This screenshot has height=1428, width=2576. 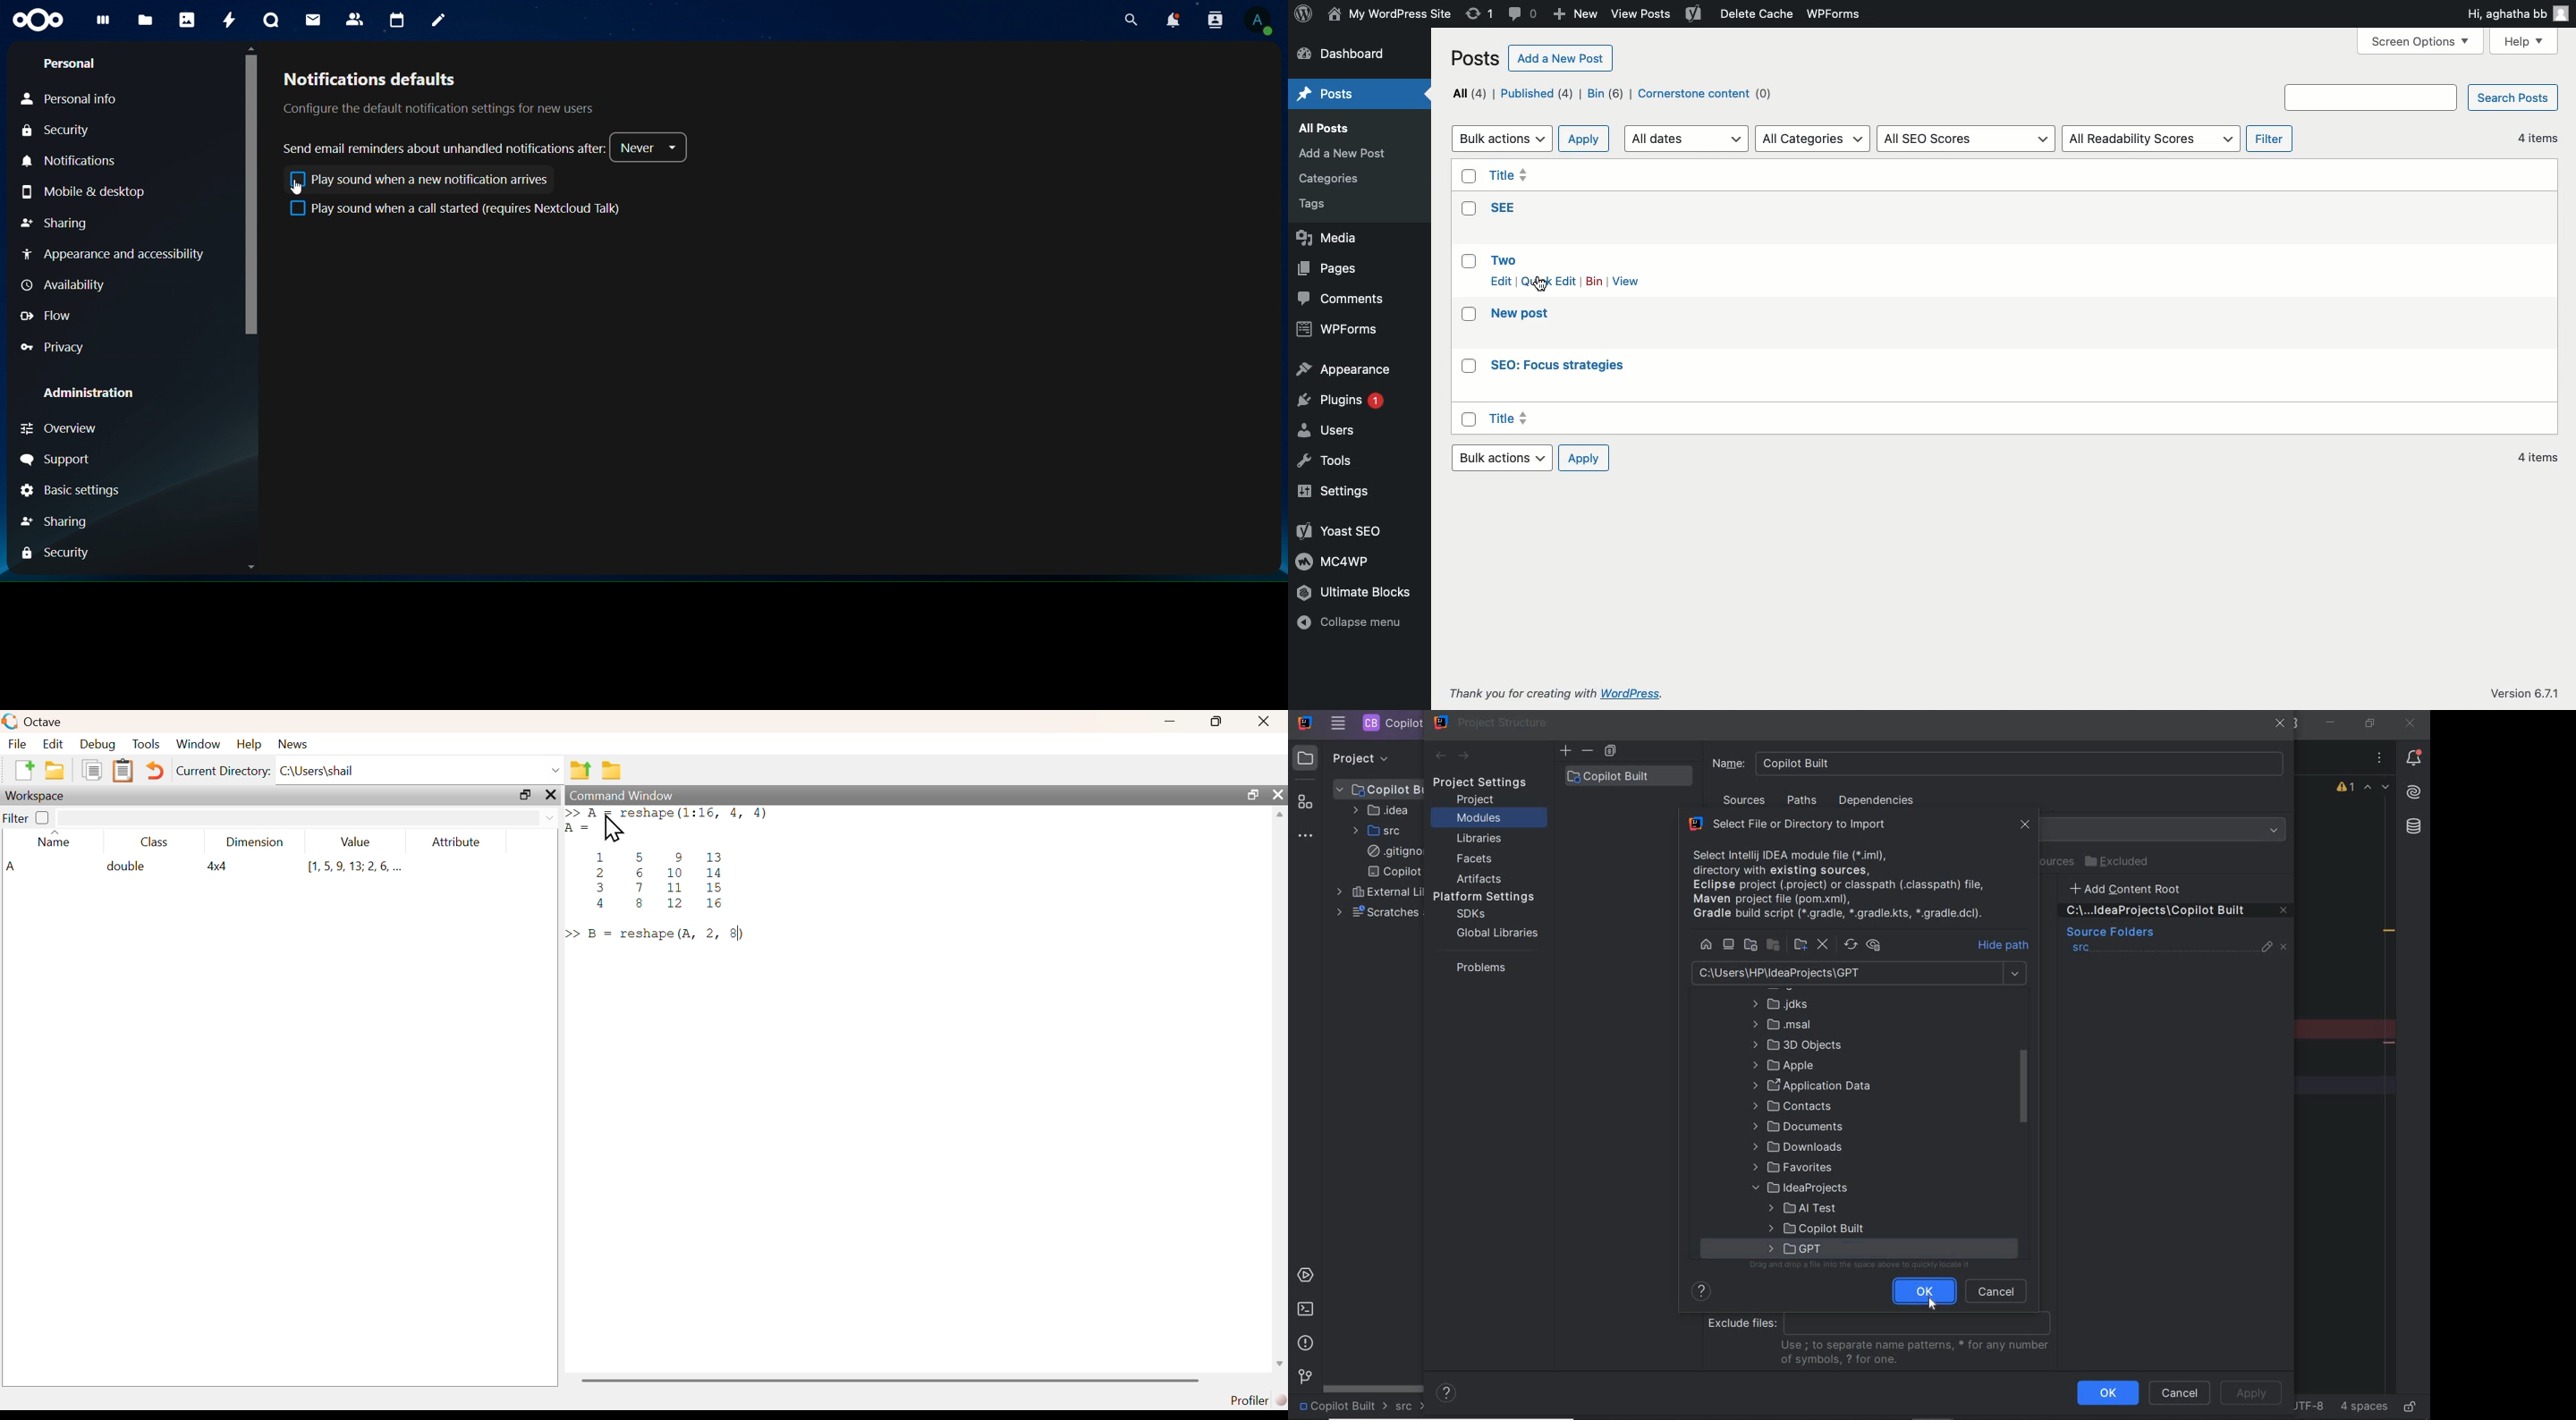 I want to click on Title, so click(x=1511, y=177).